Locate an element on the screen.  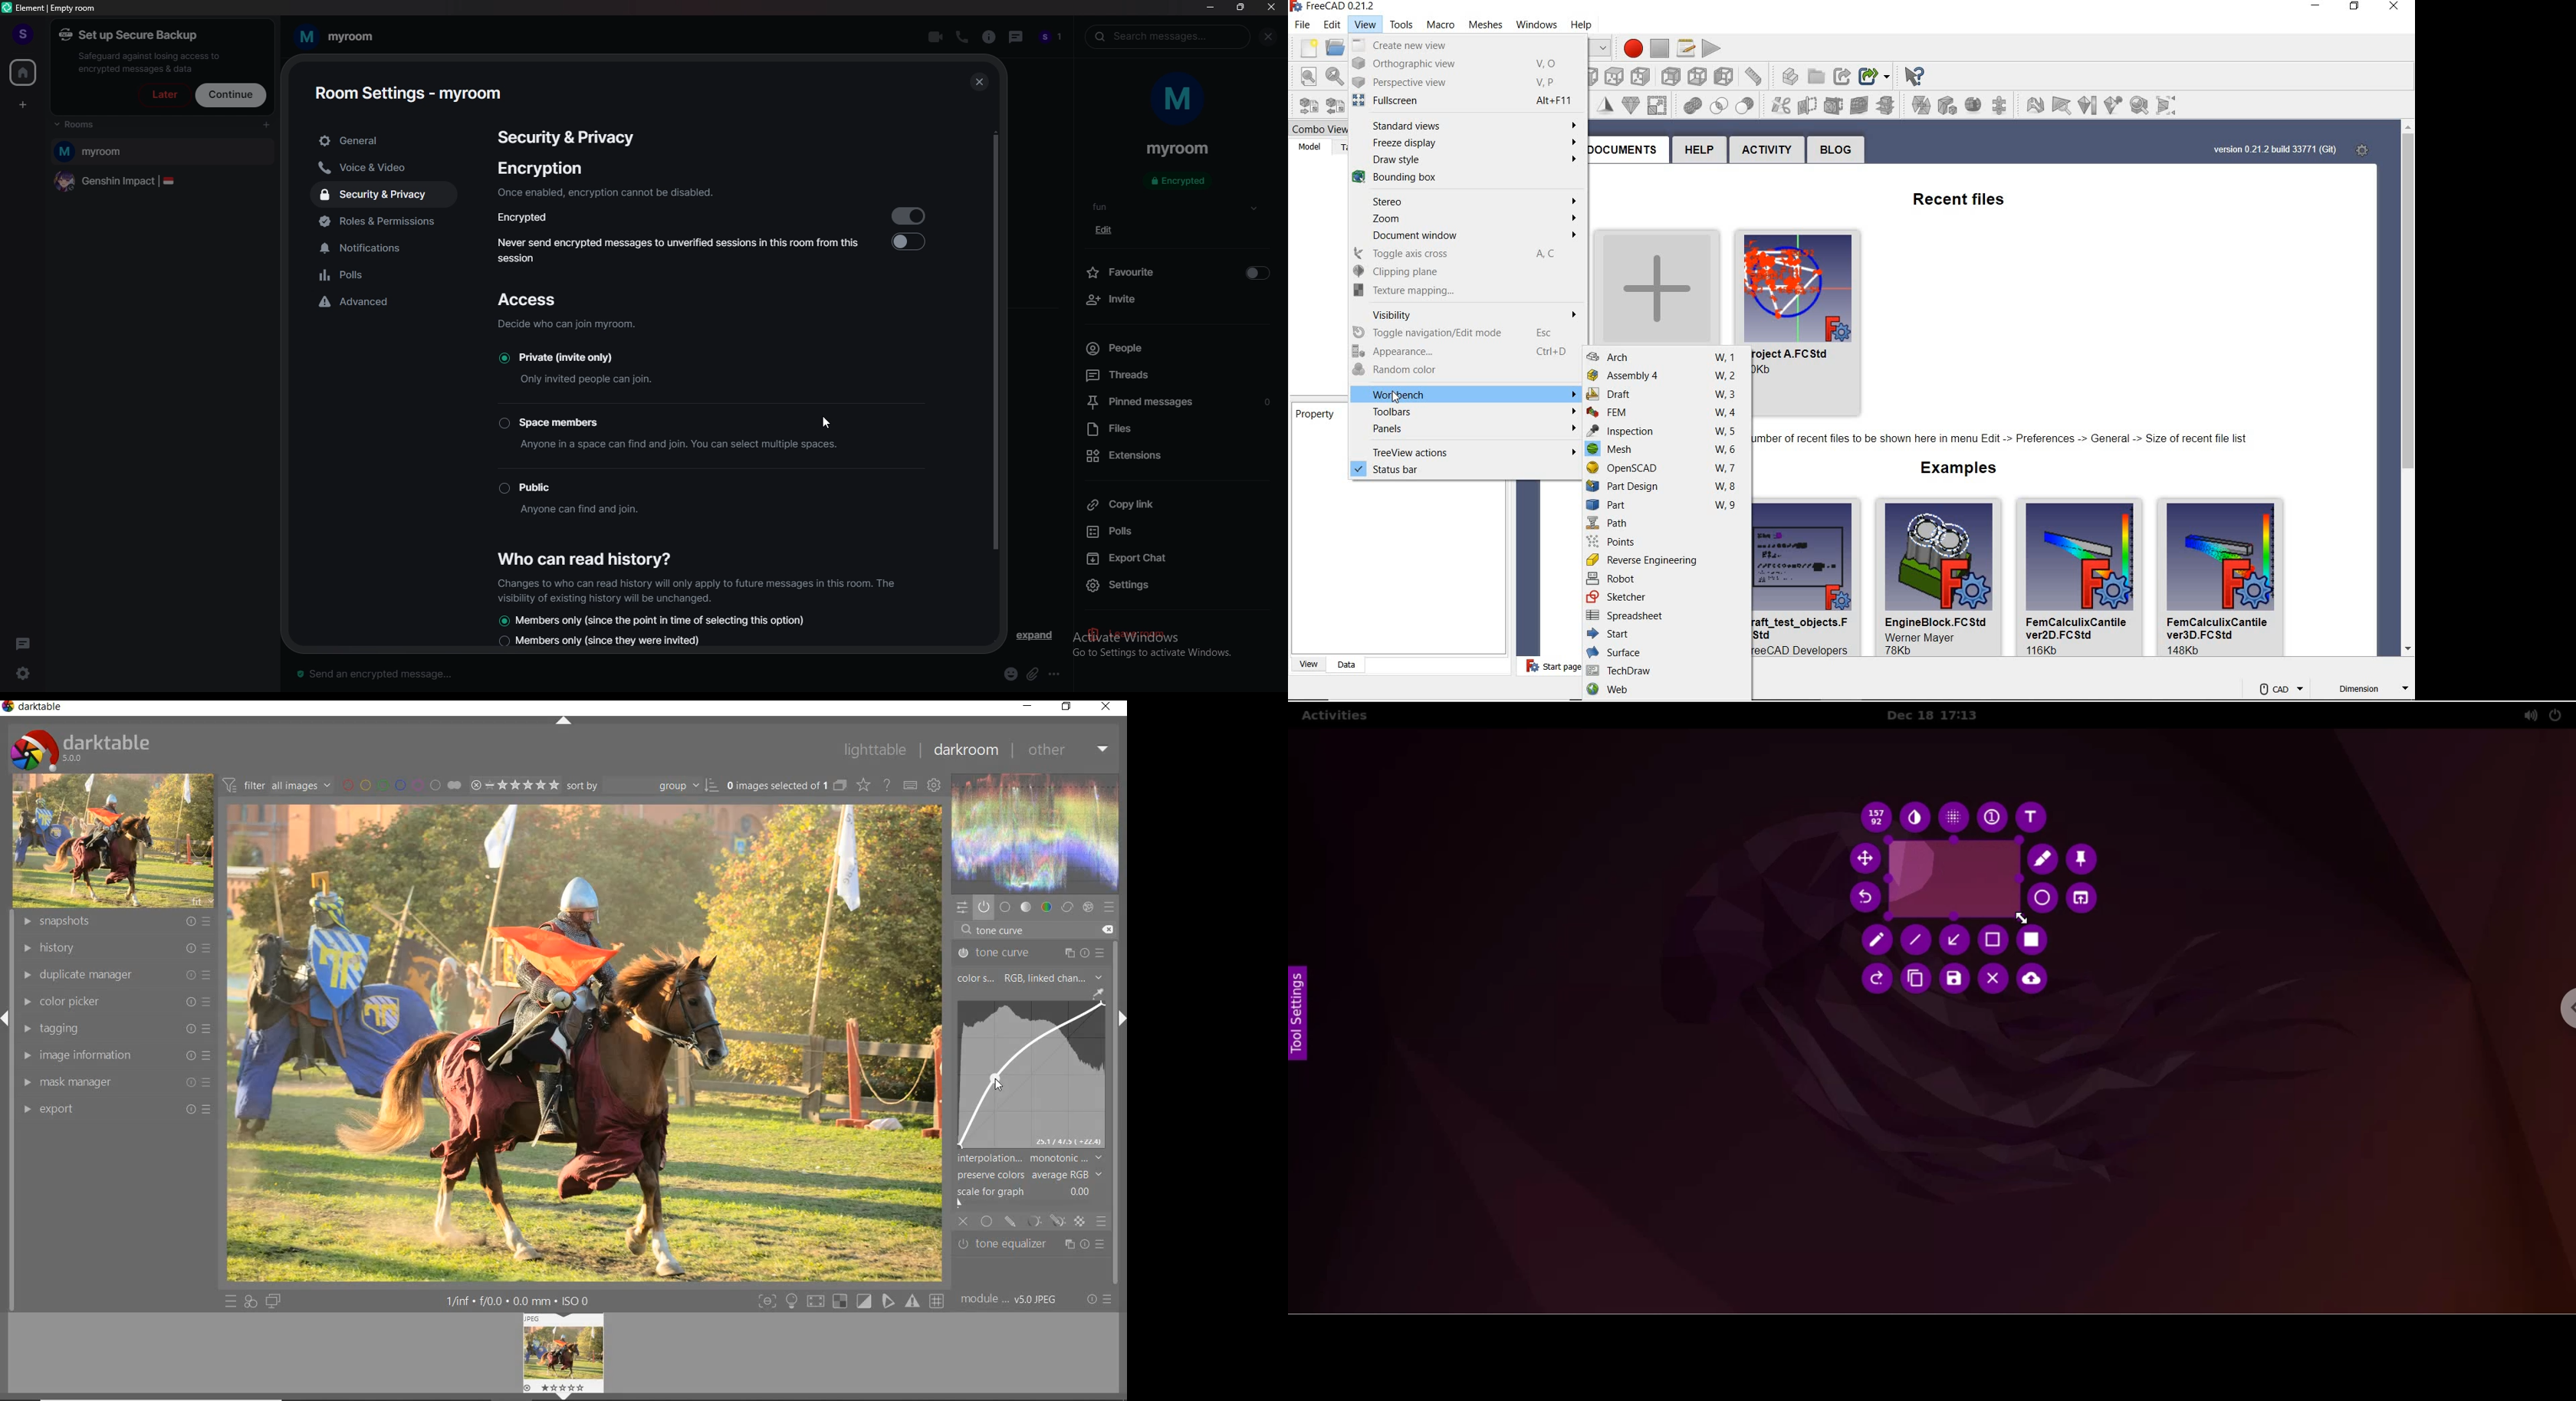
tagging is located at coordinates (113, 1029).